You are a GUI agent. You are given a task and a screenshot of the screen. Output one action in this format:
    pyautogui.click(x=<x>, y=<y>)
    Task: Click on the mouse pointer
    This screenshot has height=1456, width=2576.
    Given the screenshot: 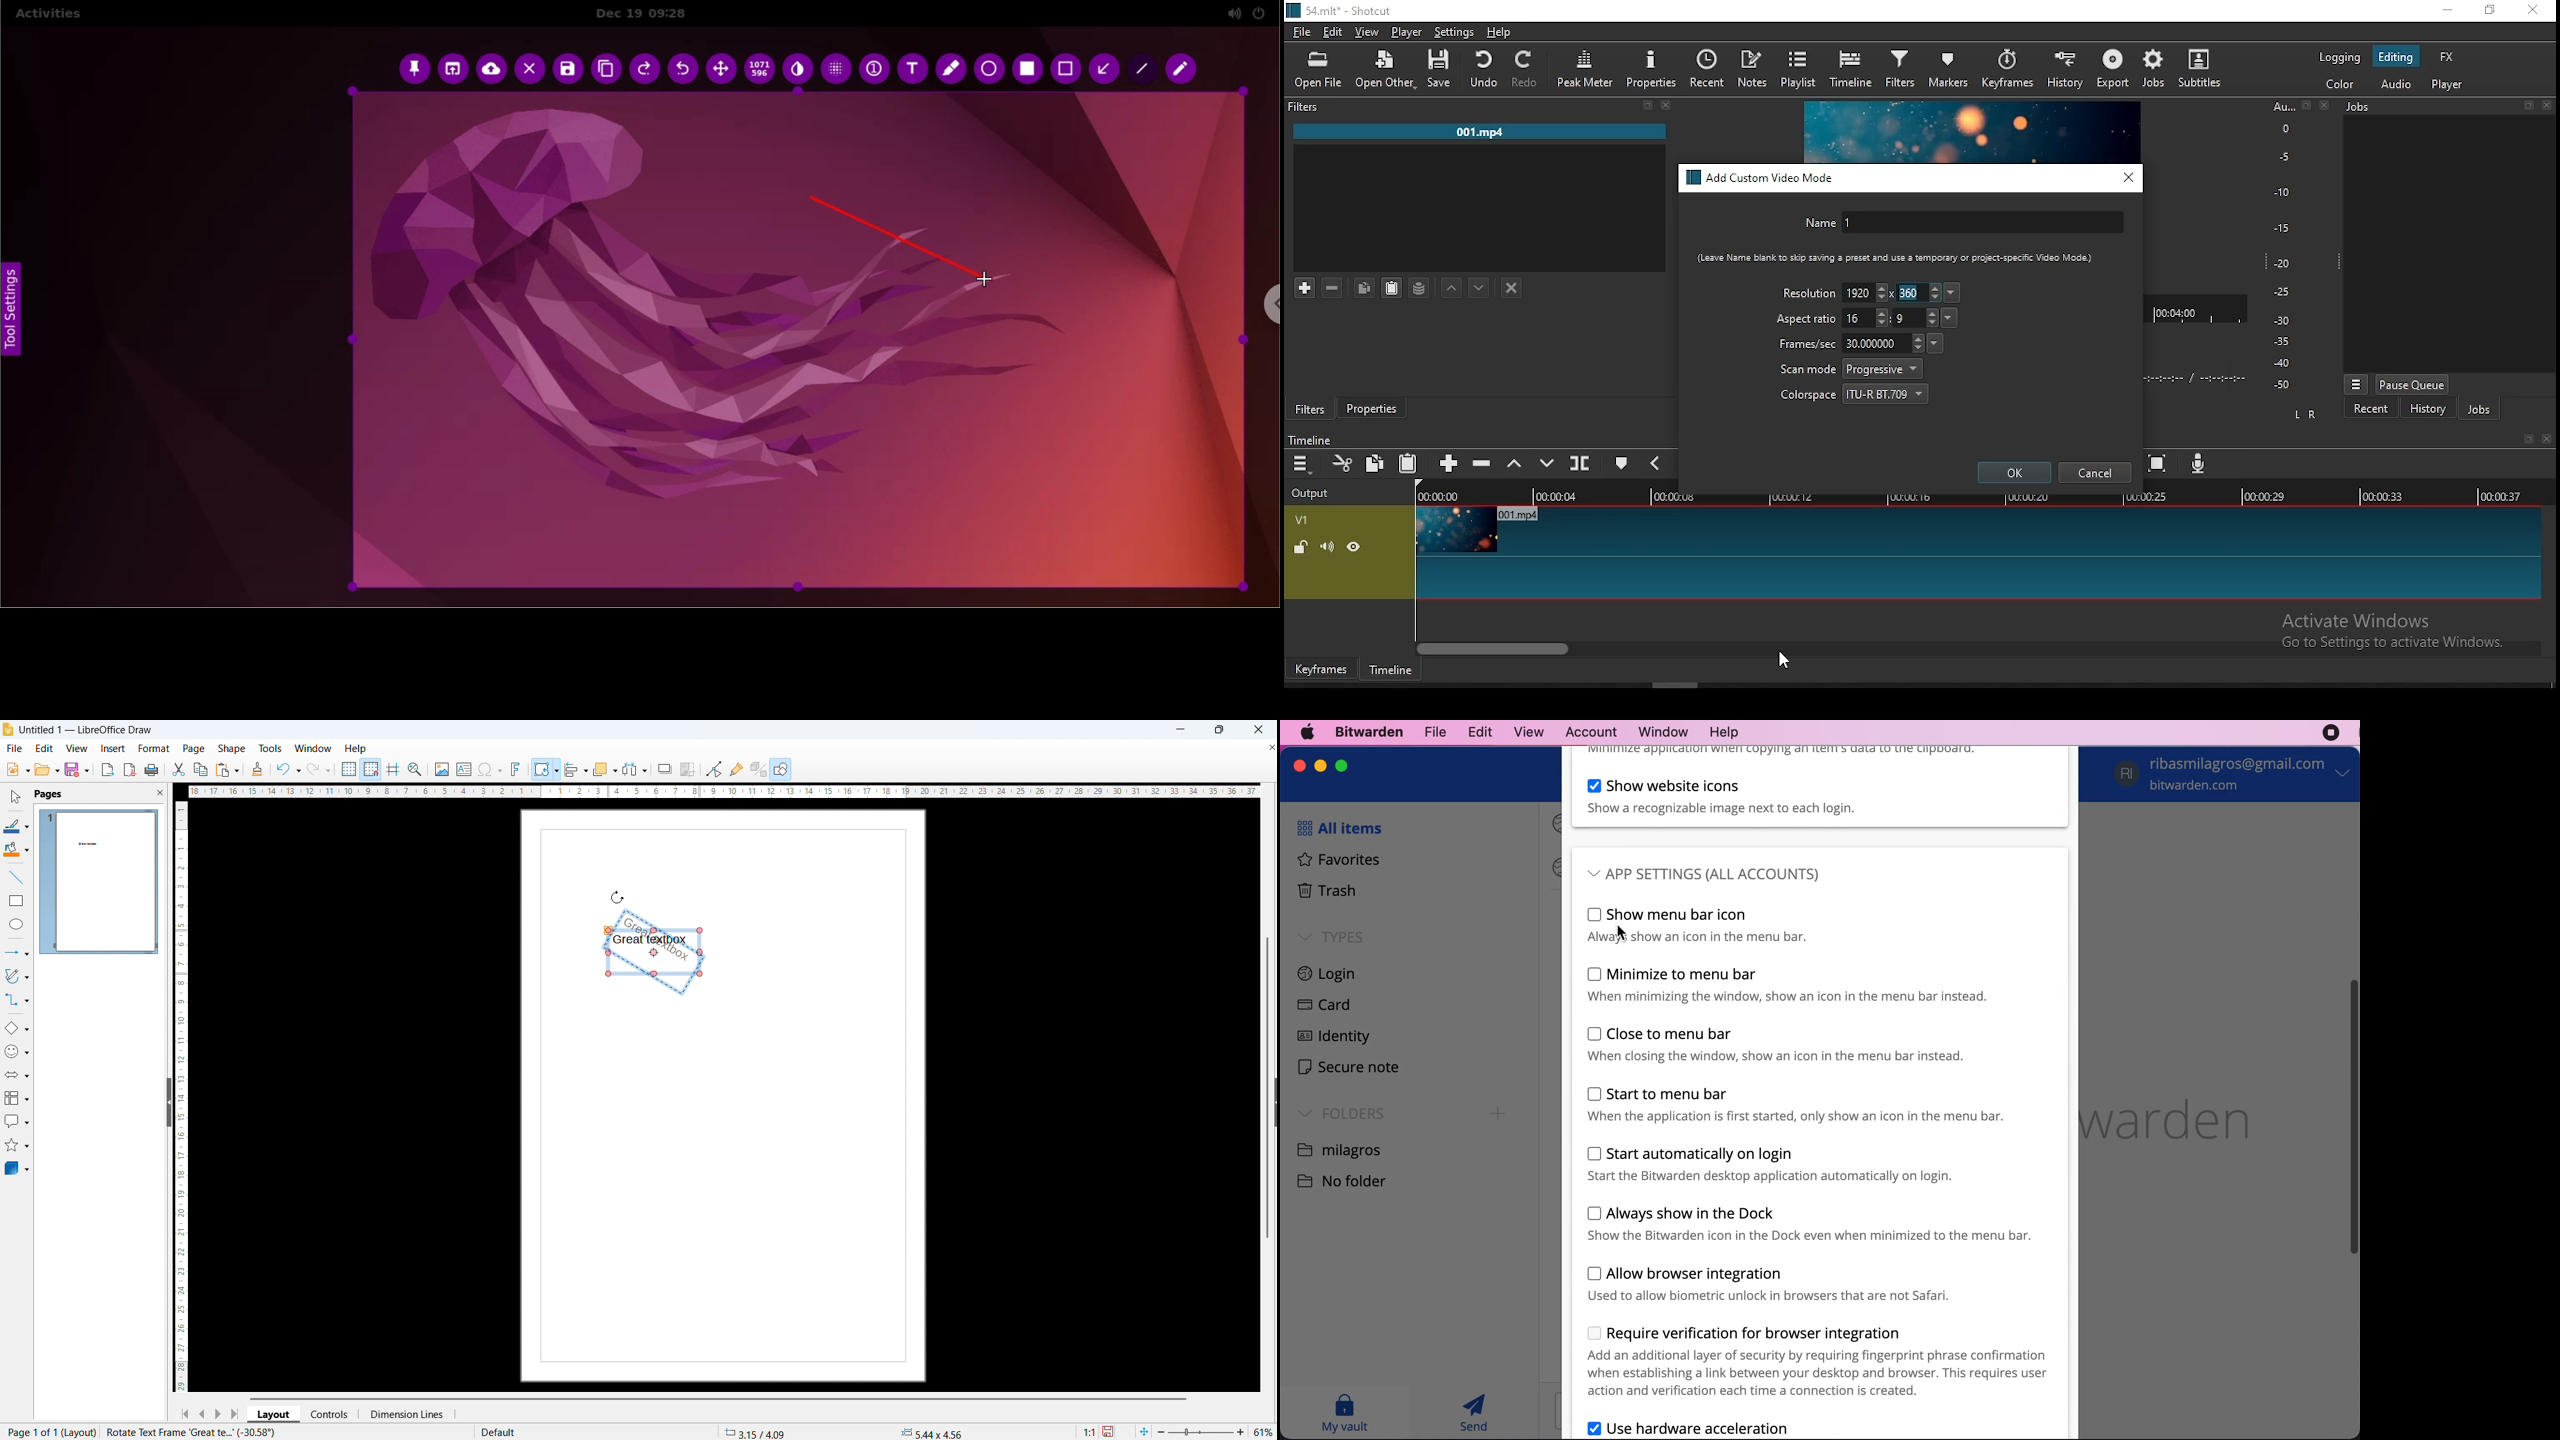 What is the action you would take?
    pyautogui.click(x=1780, y=660)
    